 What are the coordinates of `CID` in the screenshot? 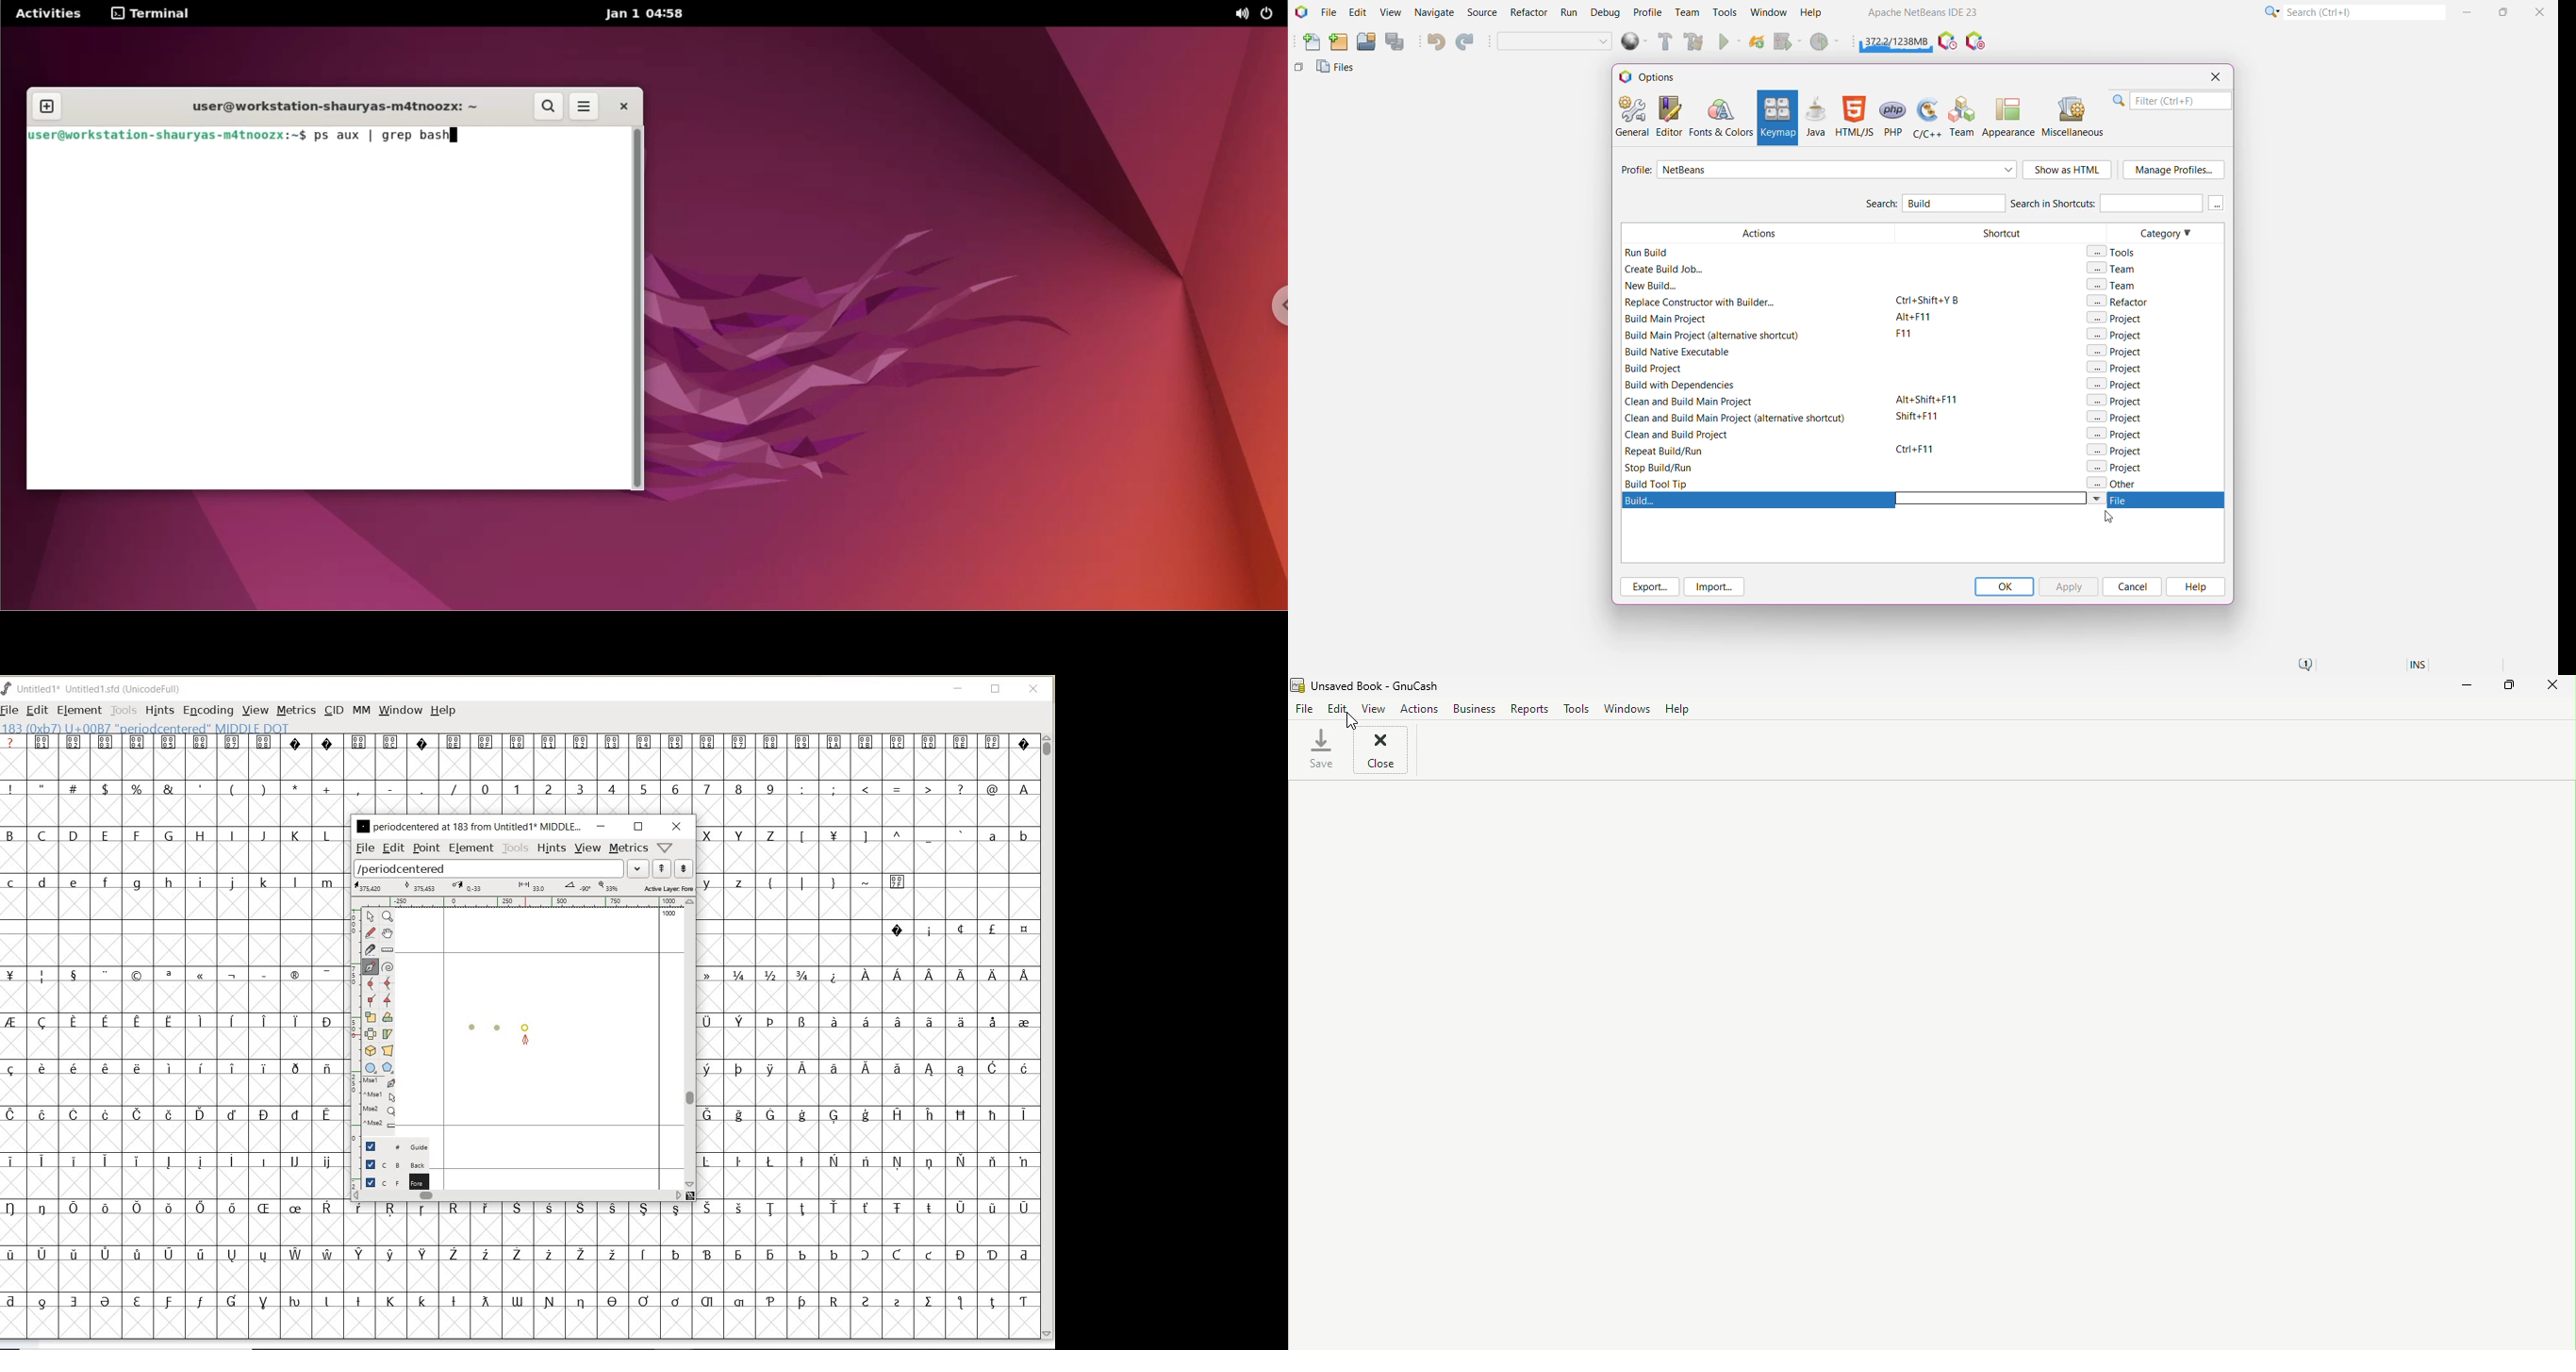 It's located at (334, 712).